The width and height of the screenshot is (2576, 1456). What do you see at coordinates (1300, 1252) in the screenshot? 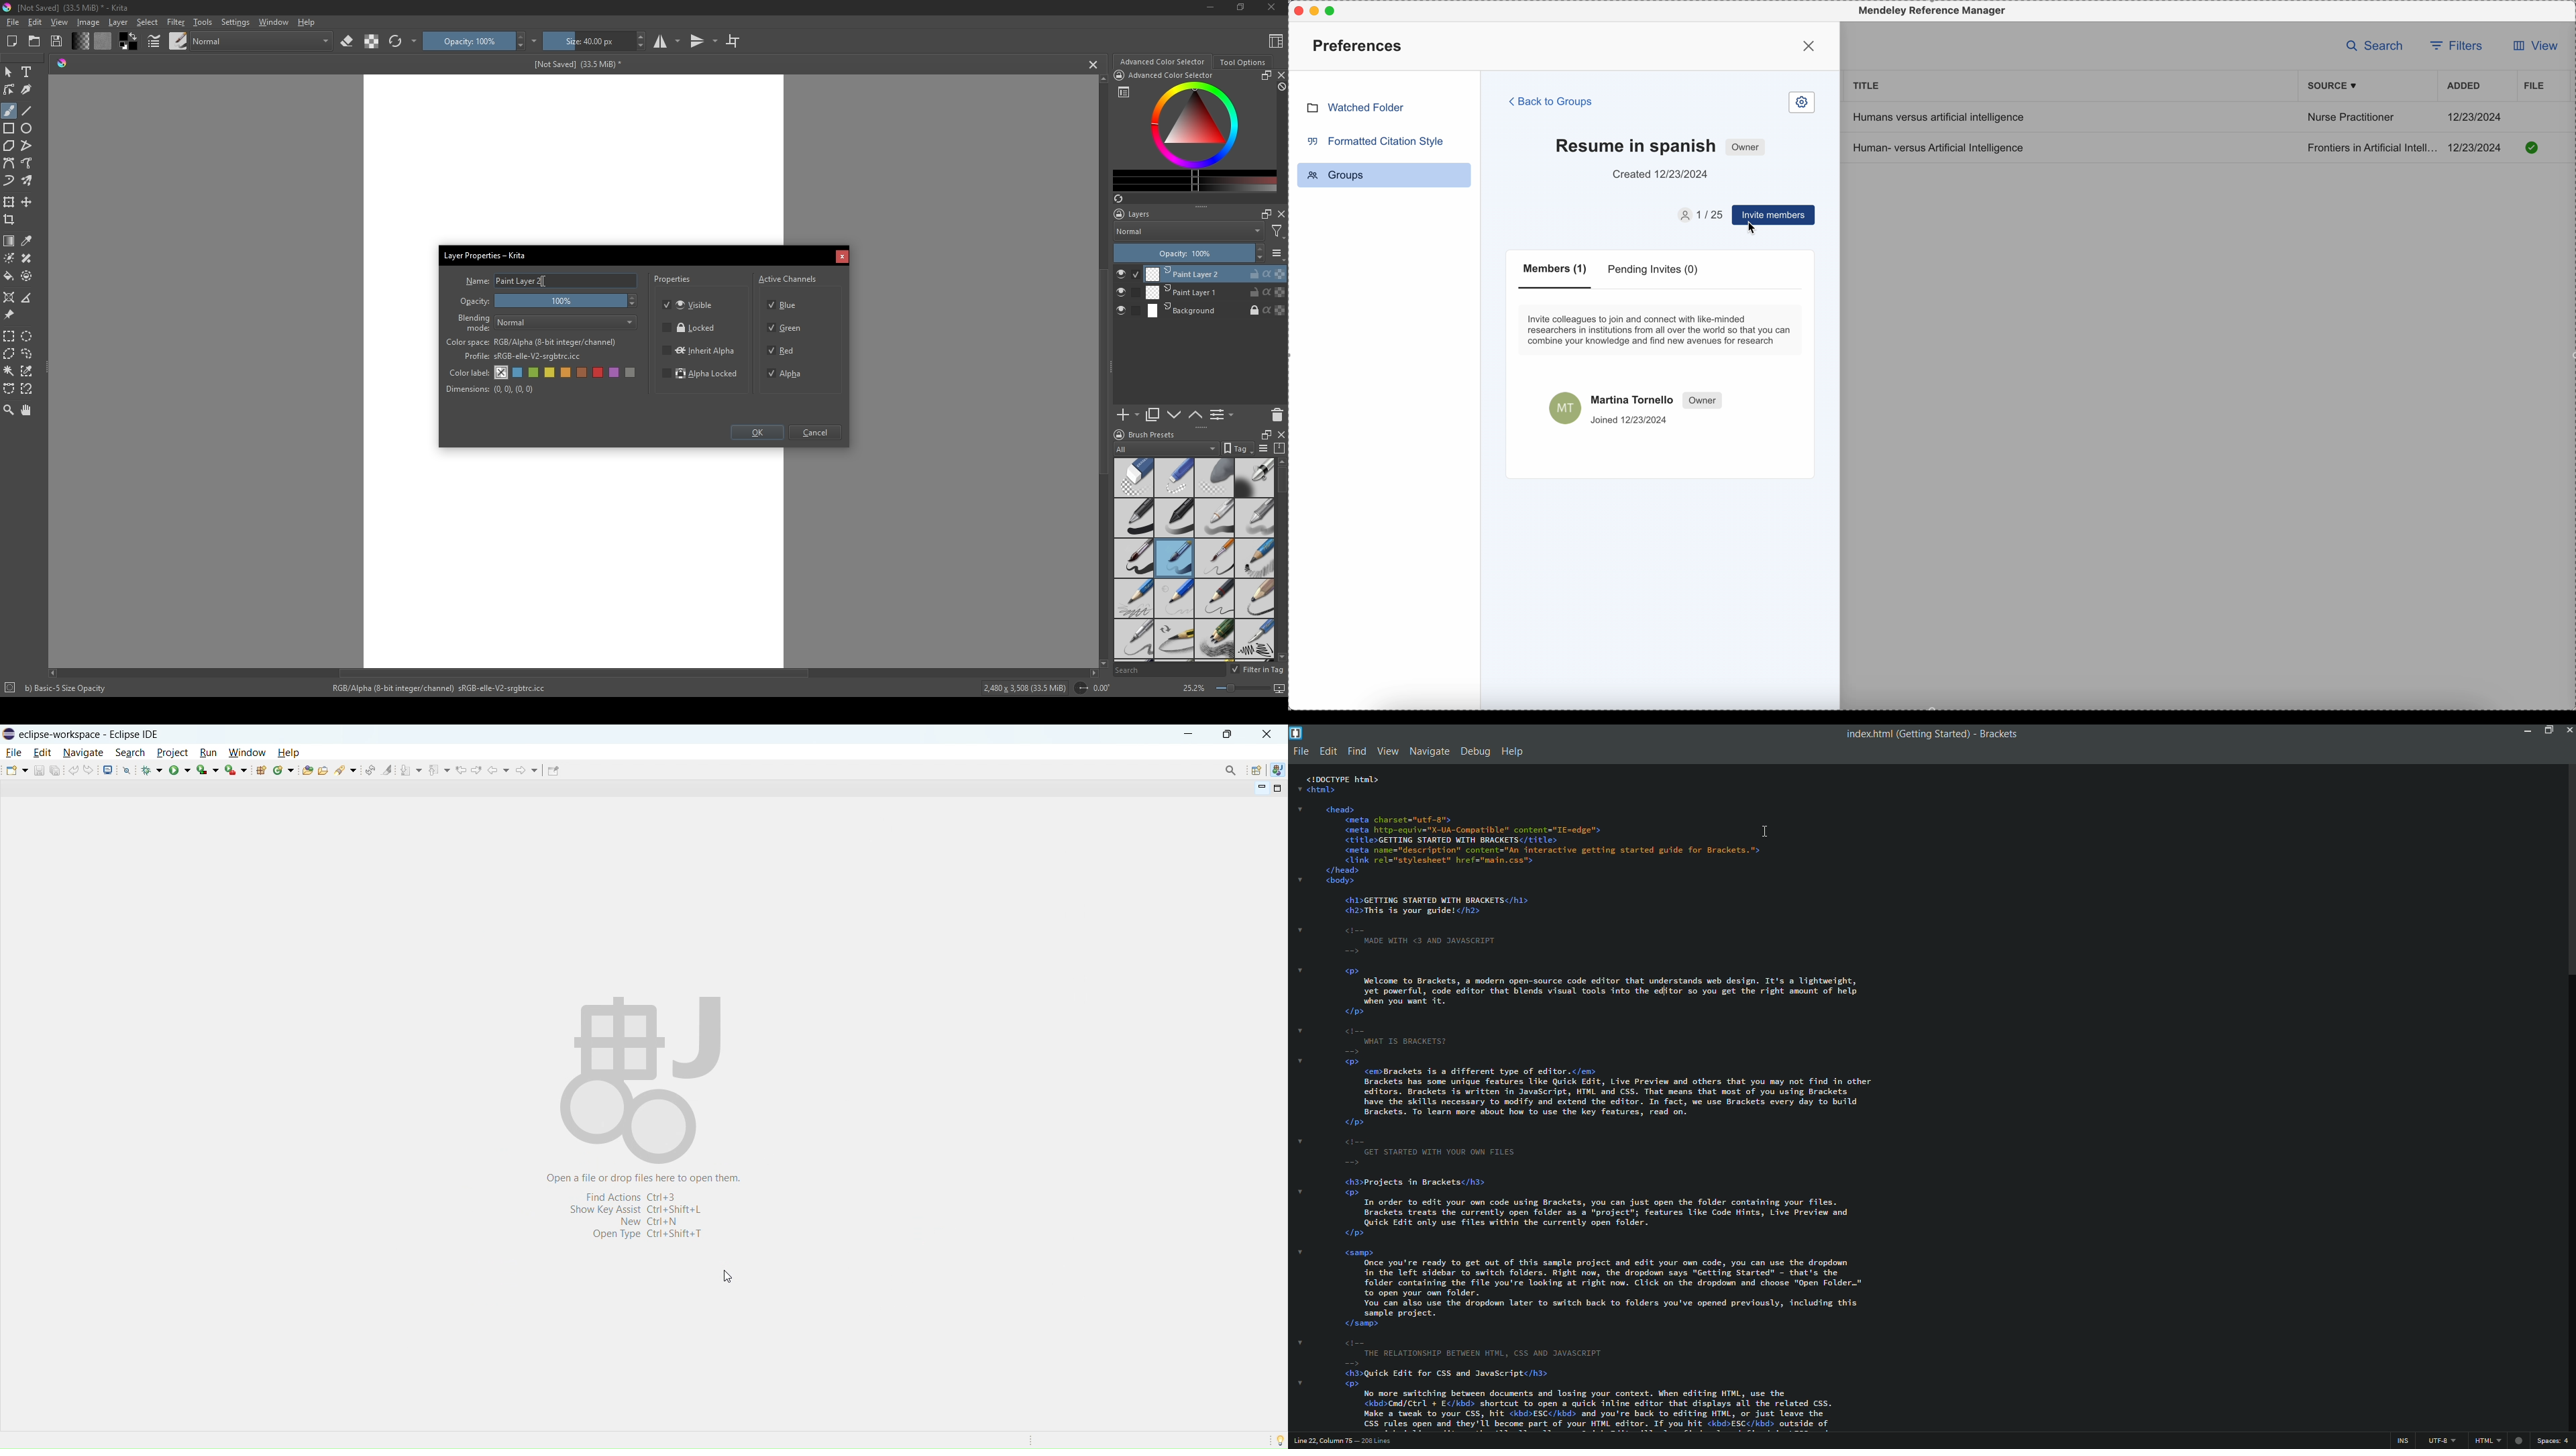
I see `dropdown` at bounding box center [1300, 1252].